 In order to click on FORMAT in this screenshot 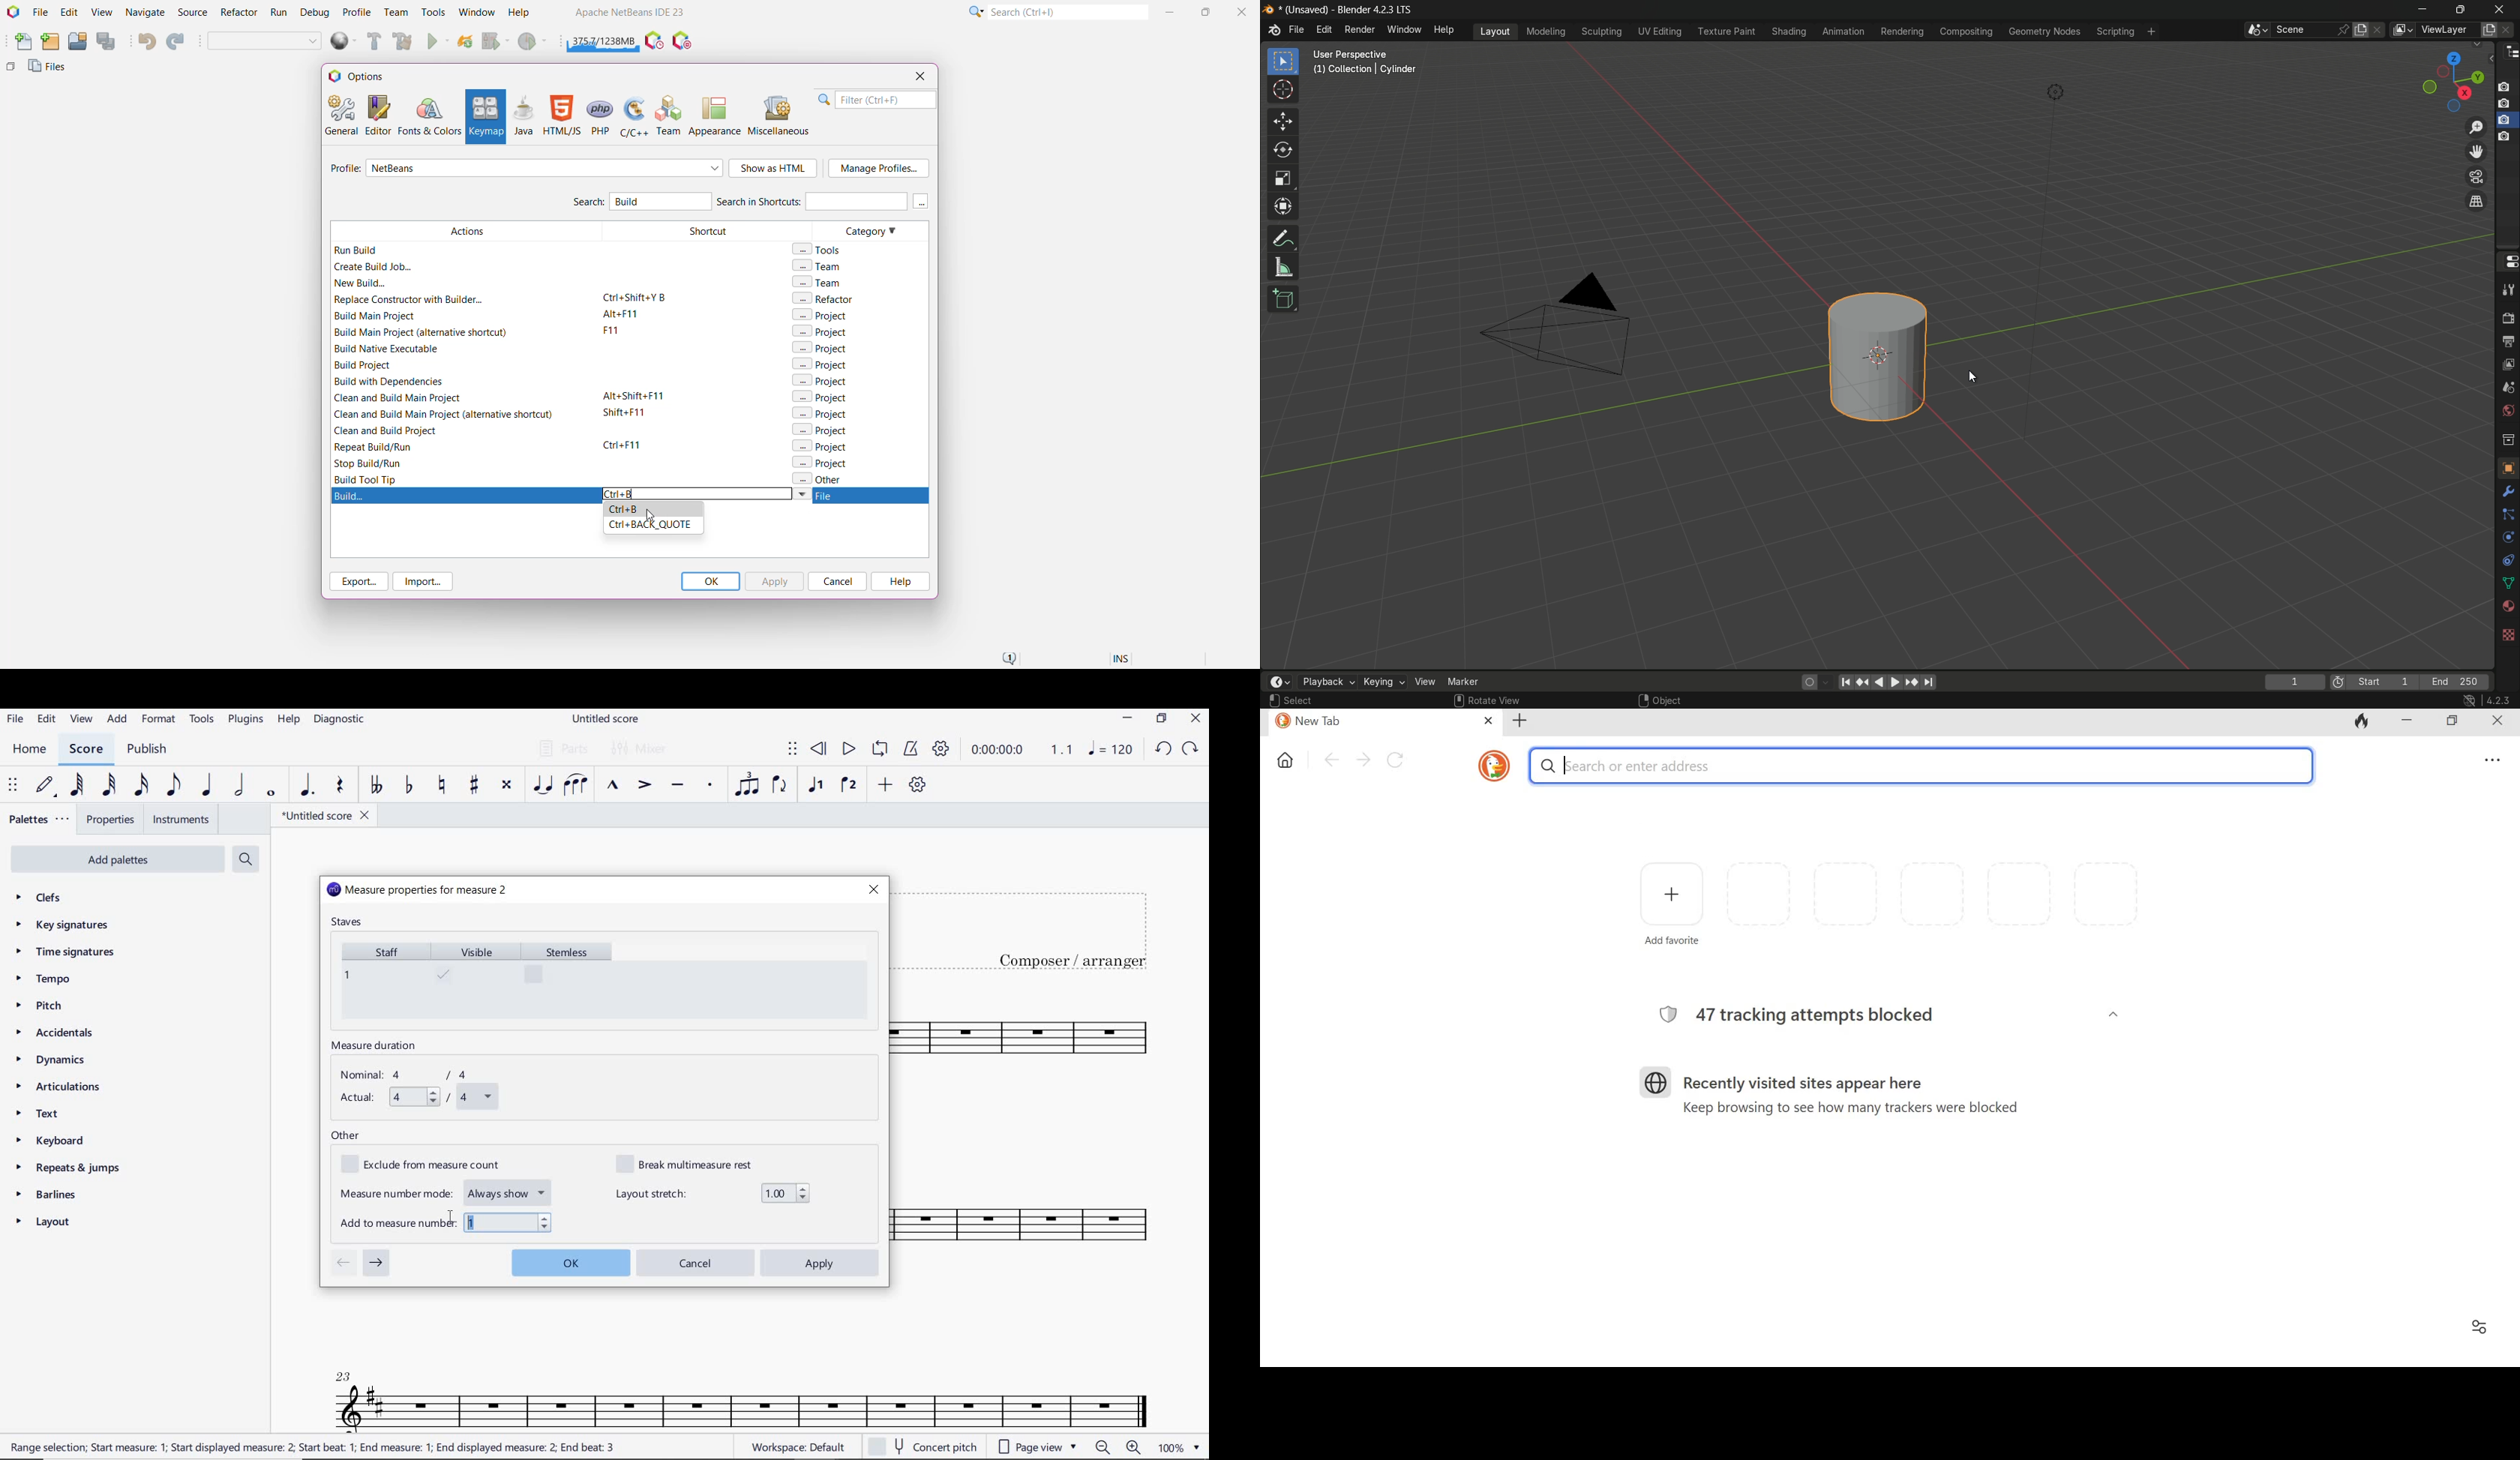, I will do `click(161, 720)`.